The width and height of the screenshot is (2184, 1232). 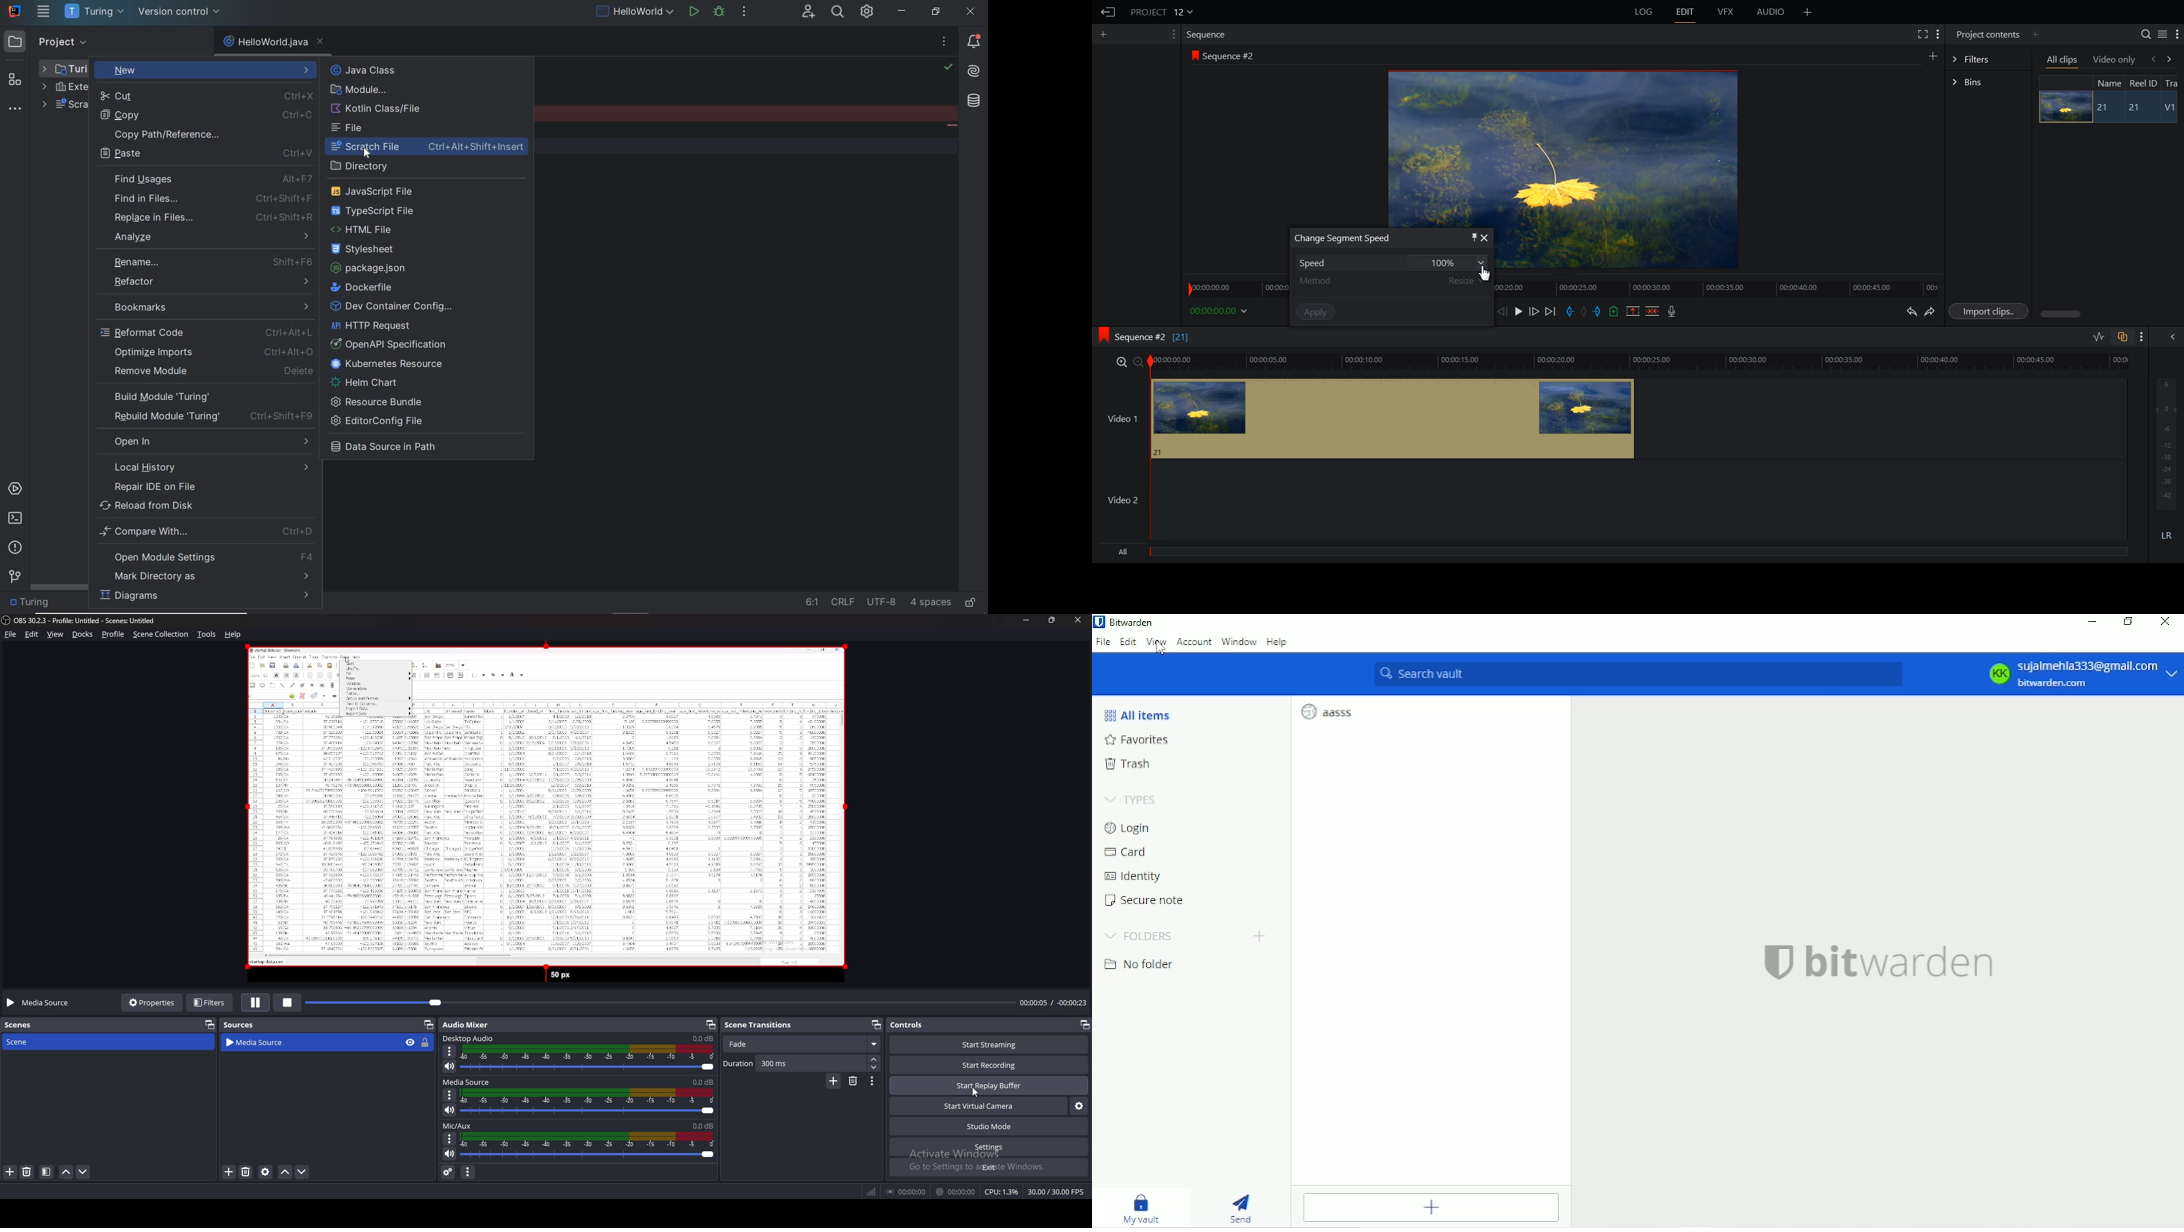 I want to click on 00:00:00, so click(x=906, y=1192).